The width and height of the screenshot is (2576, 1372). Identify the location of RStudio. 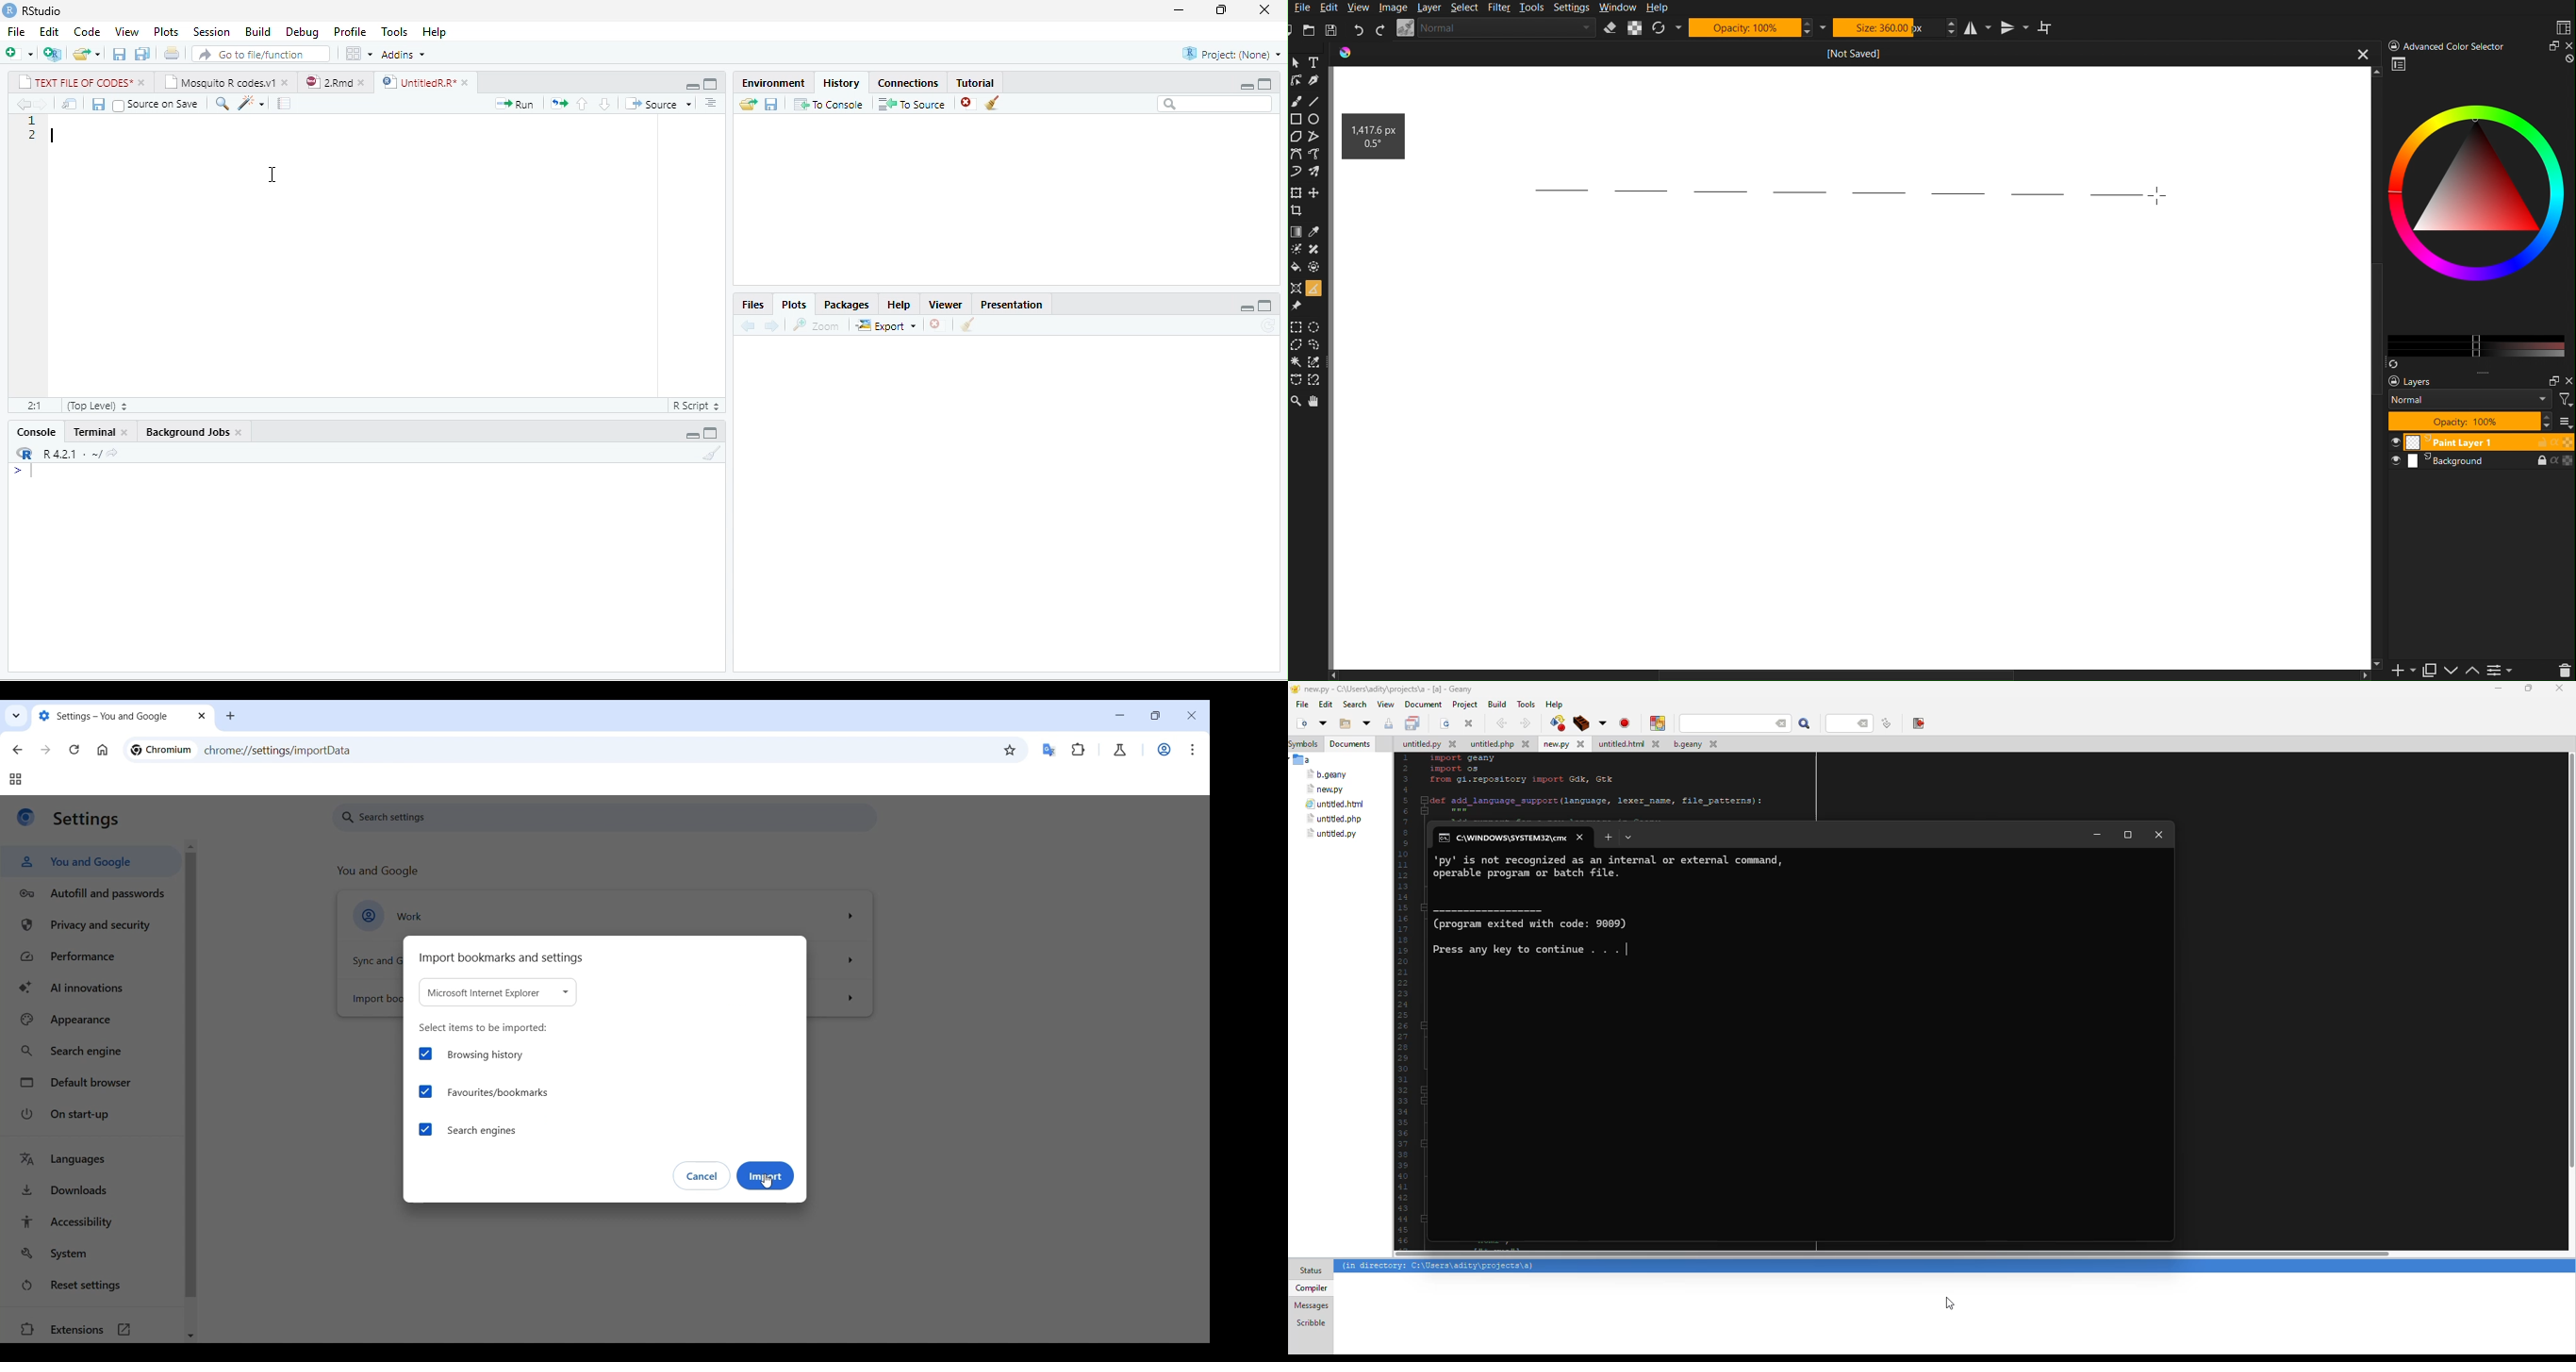
(41, 10).